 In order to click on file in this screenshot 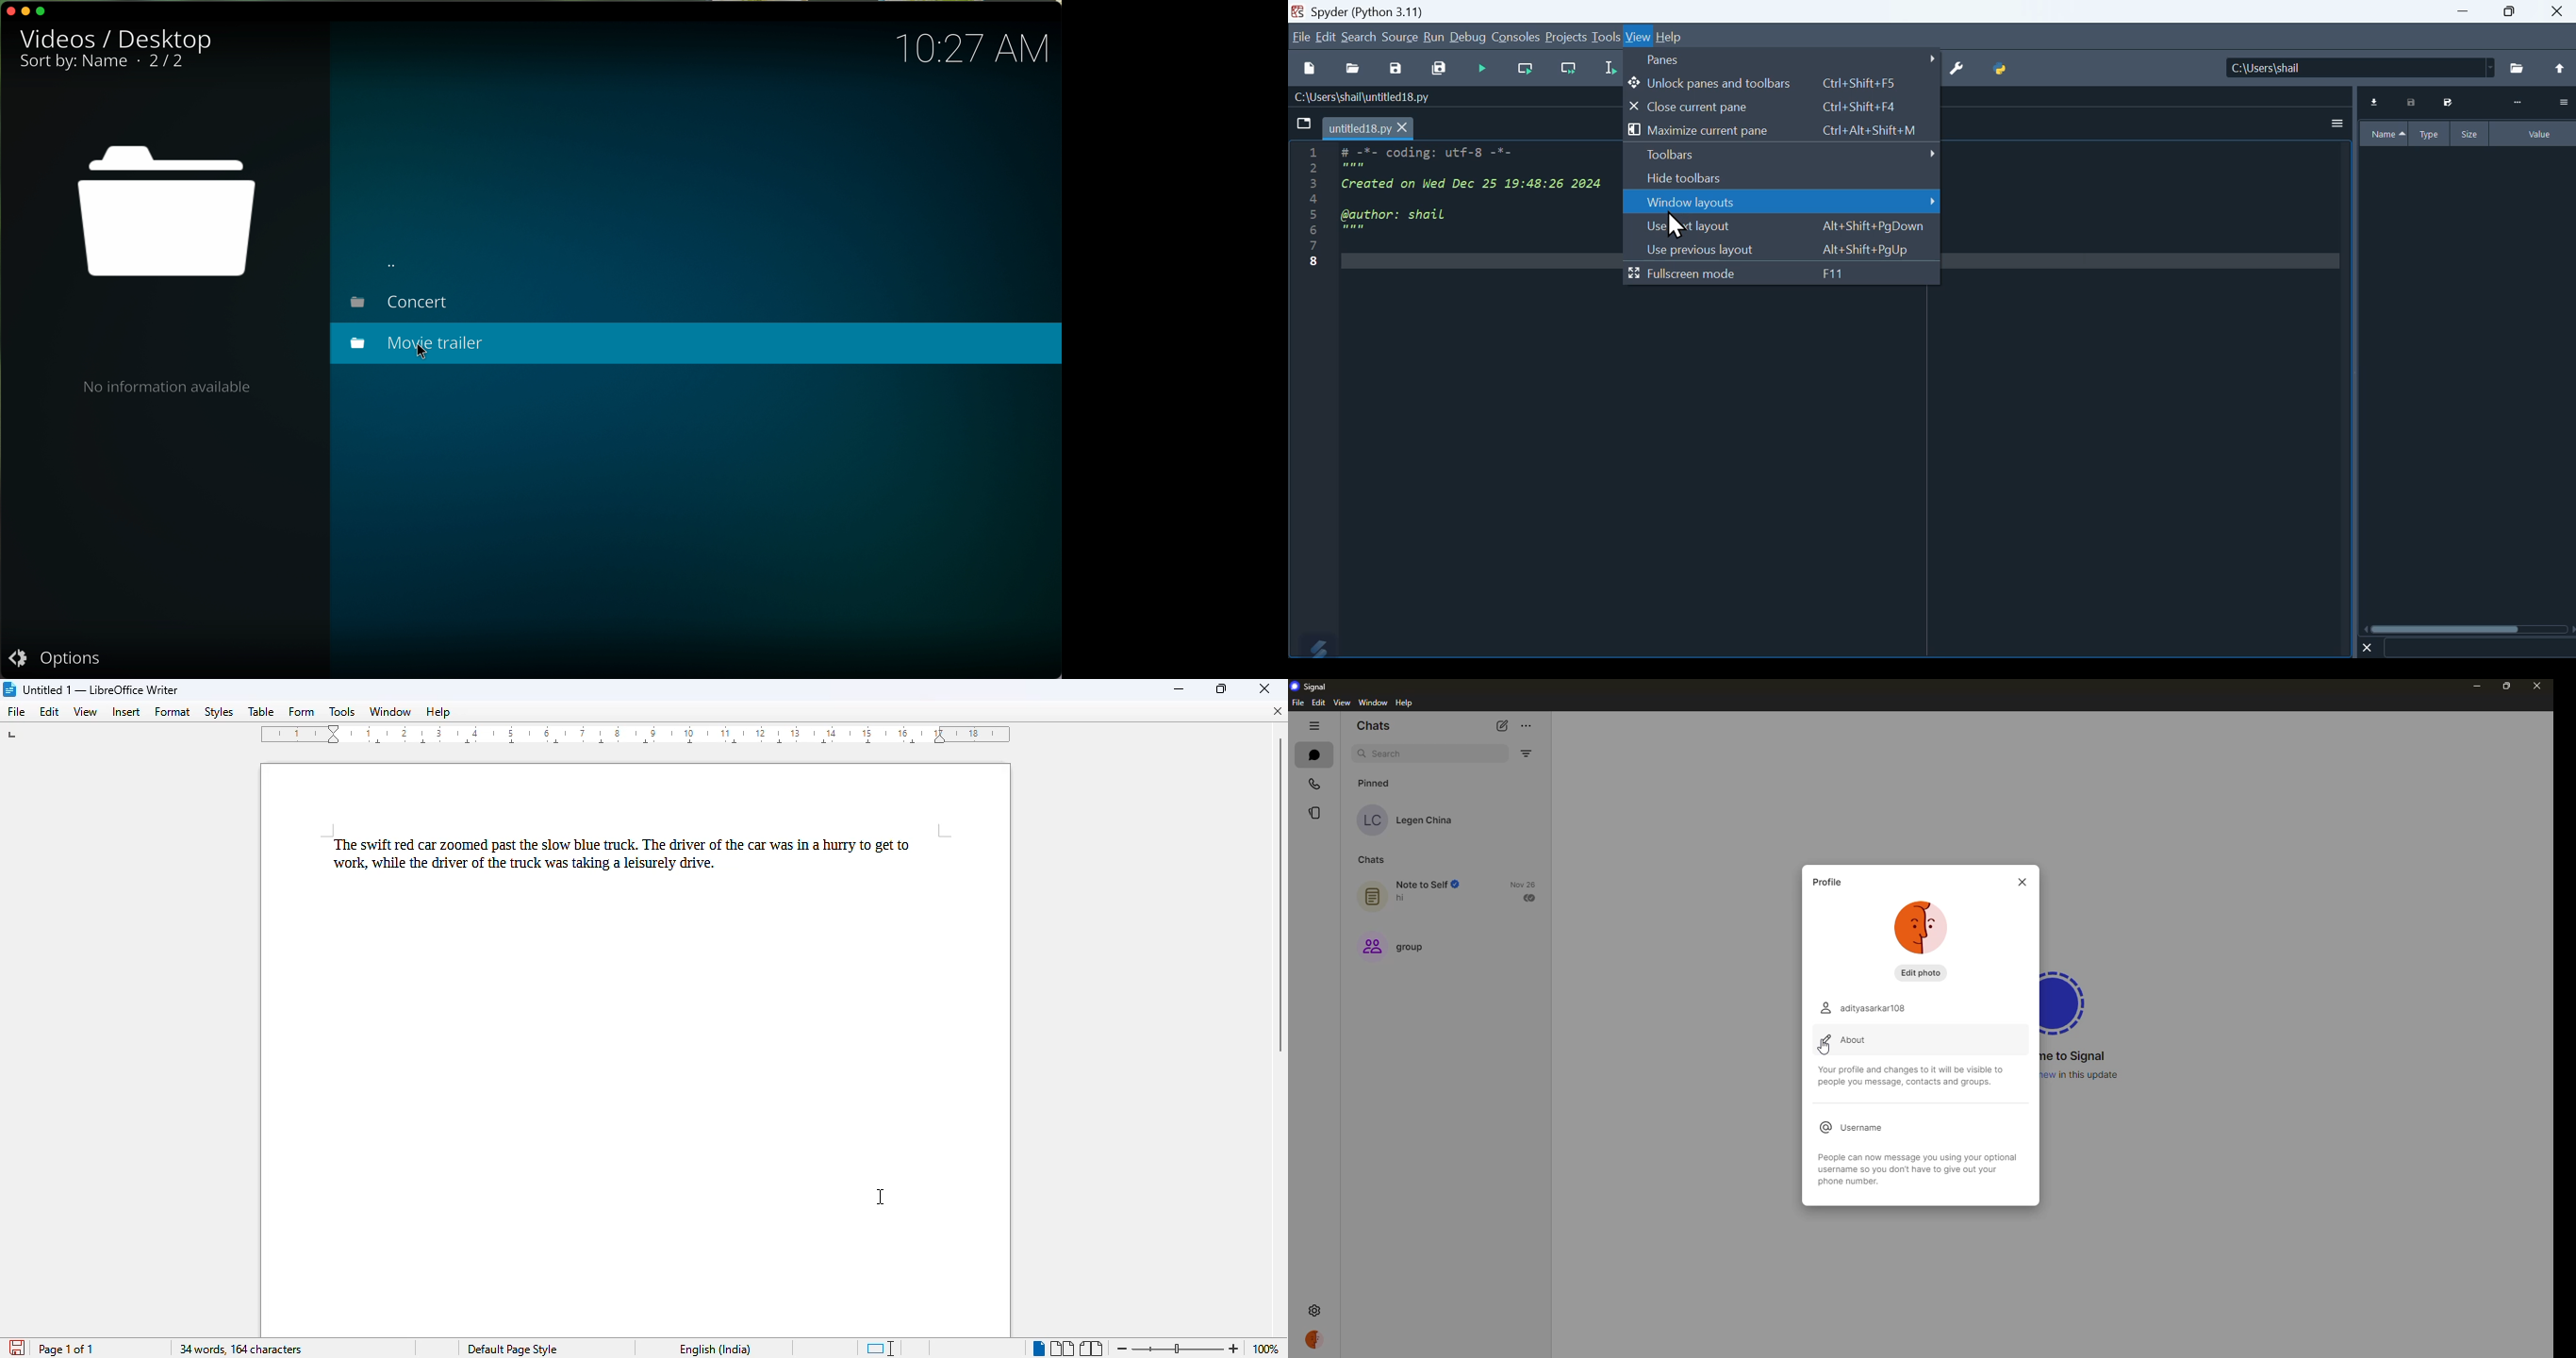, I will do `click(17, 711)`.